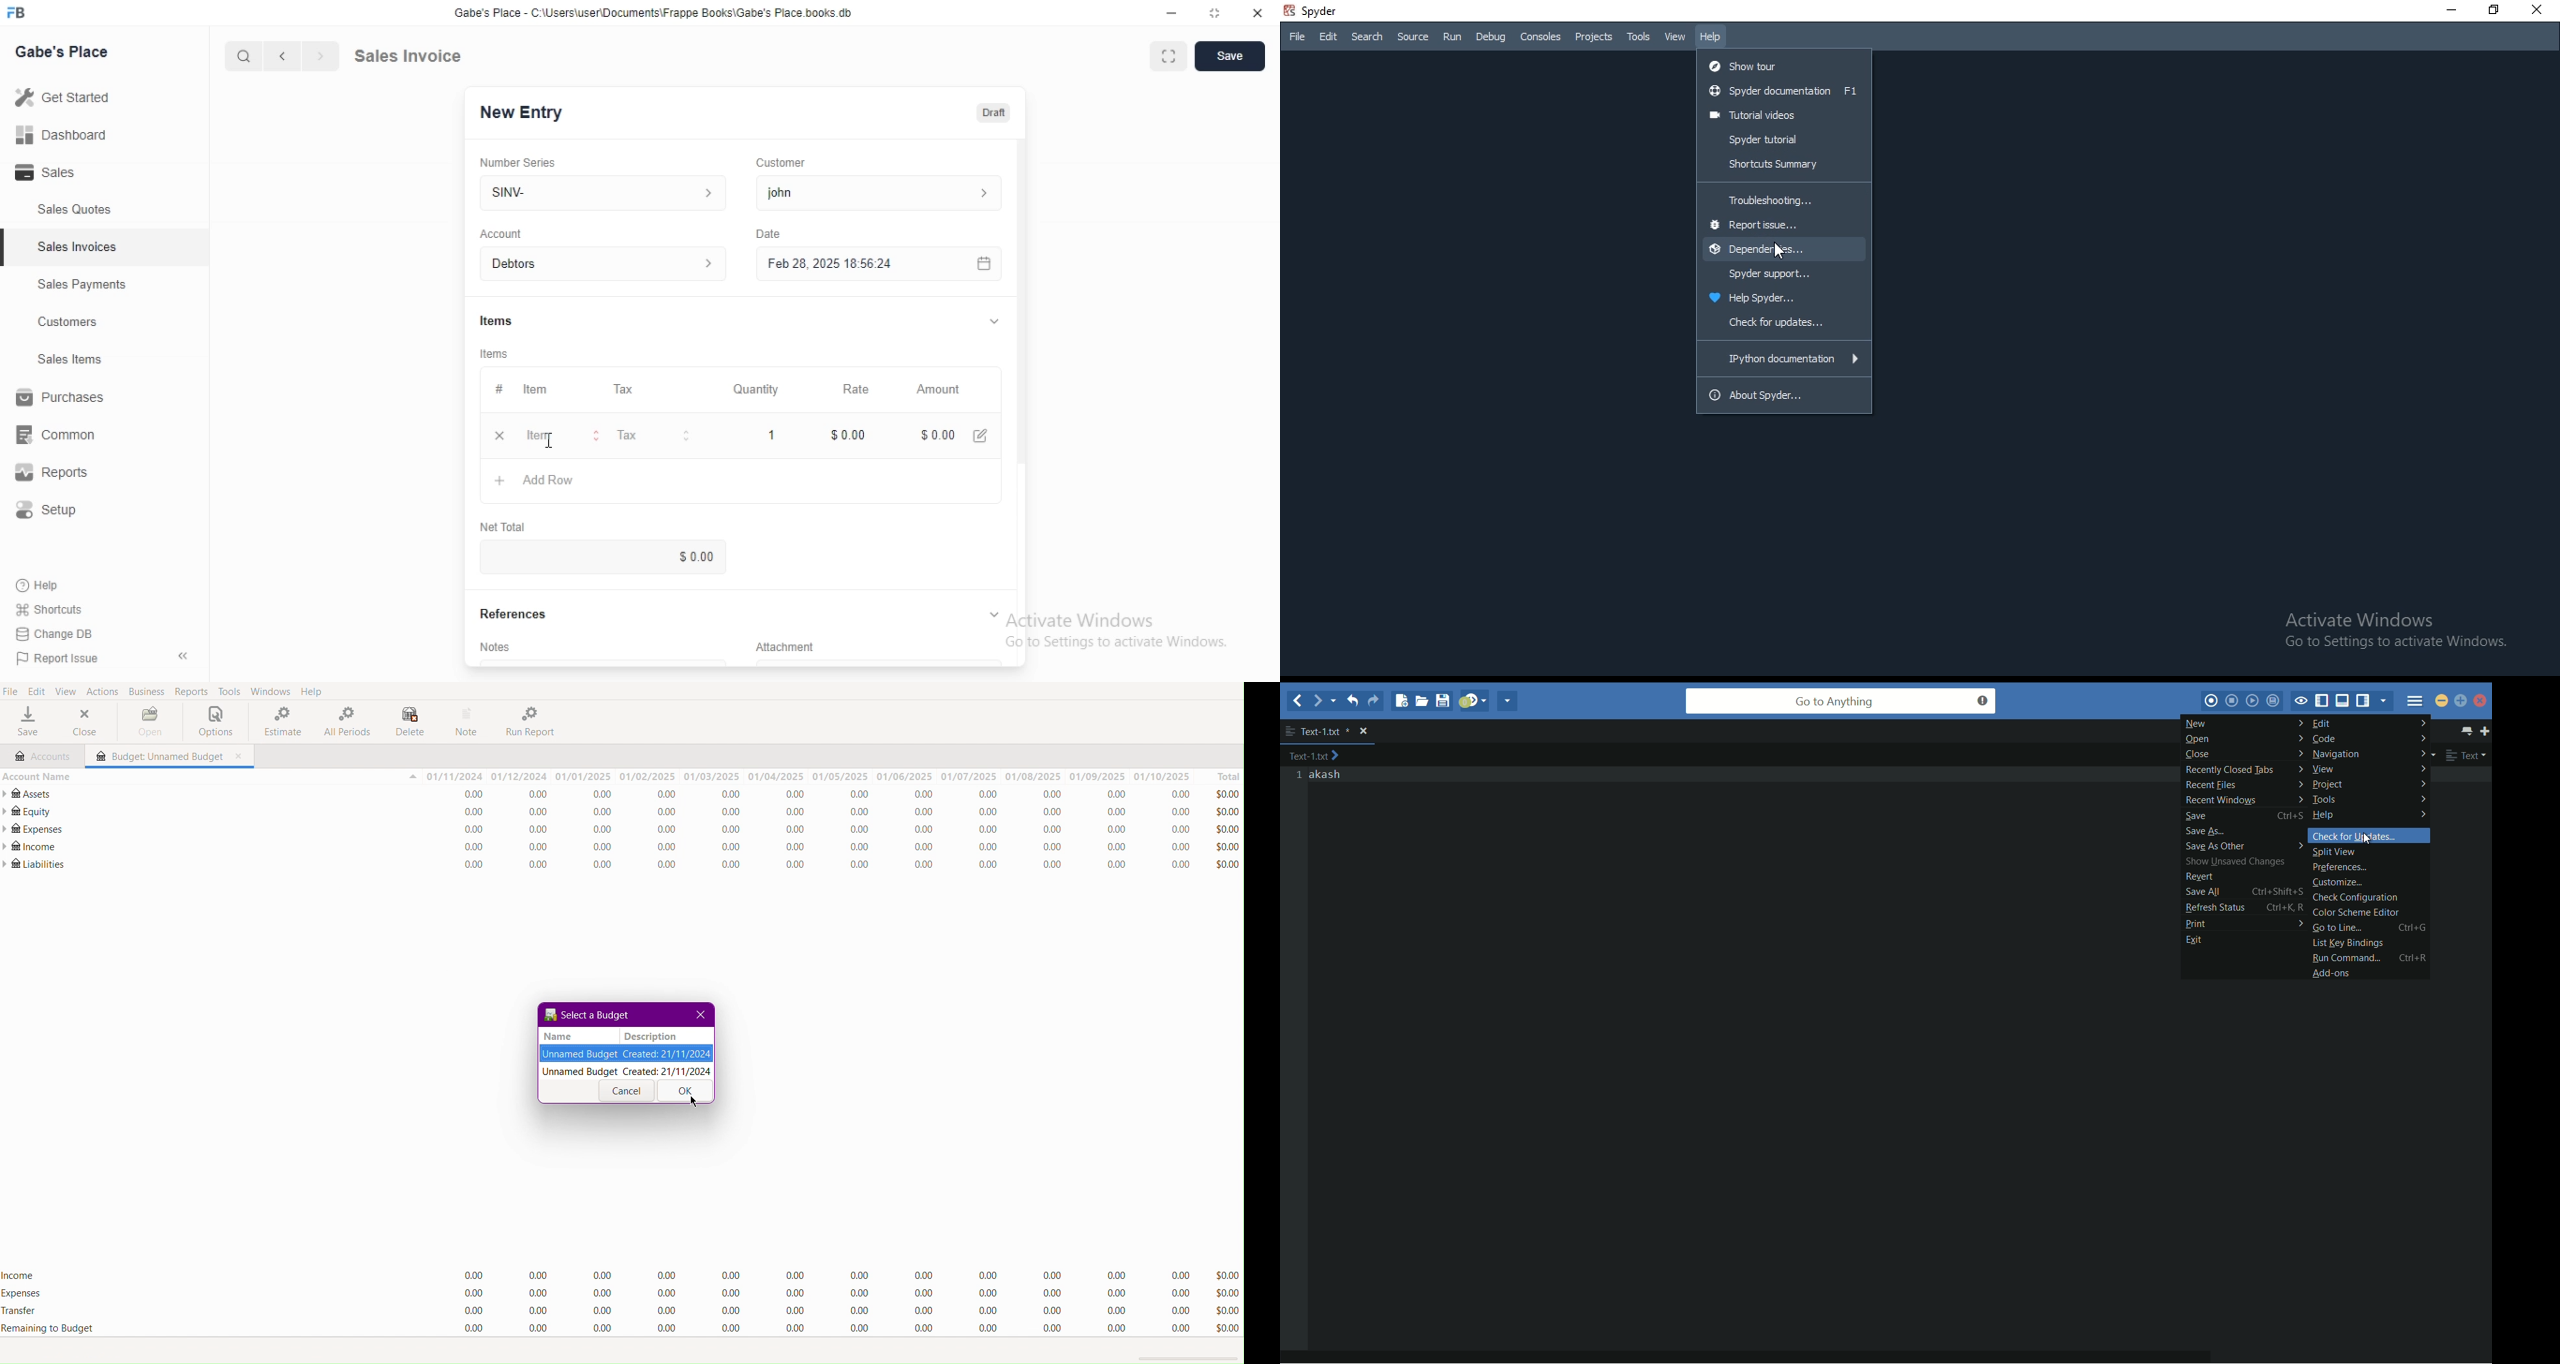 This screenshot has width=2576, height=1372. I want to click on Source, so click(1412, 38).